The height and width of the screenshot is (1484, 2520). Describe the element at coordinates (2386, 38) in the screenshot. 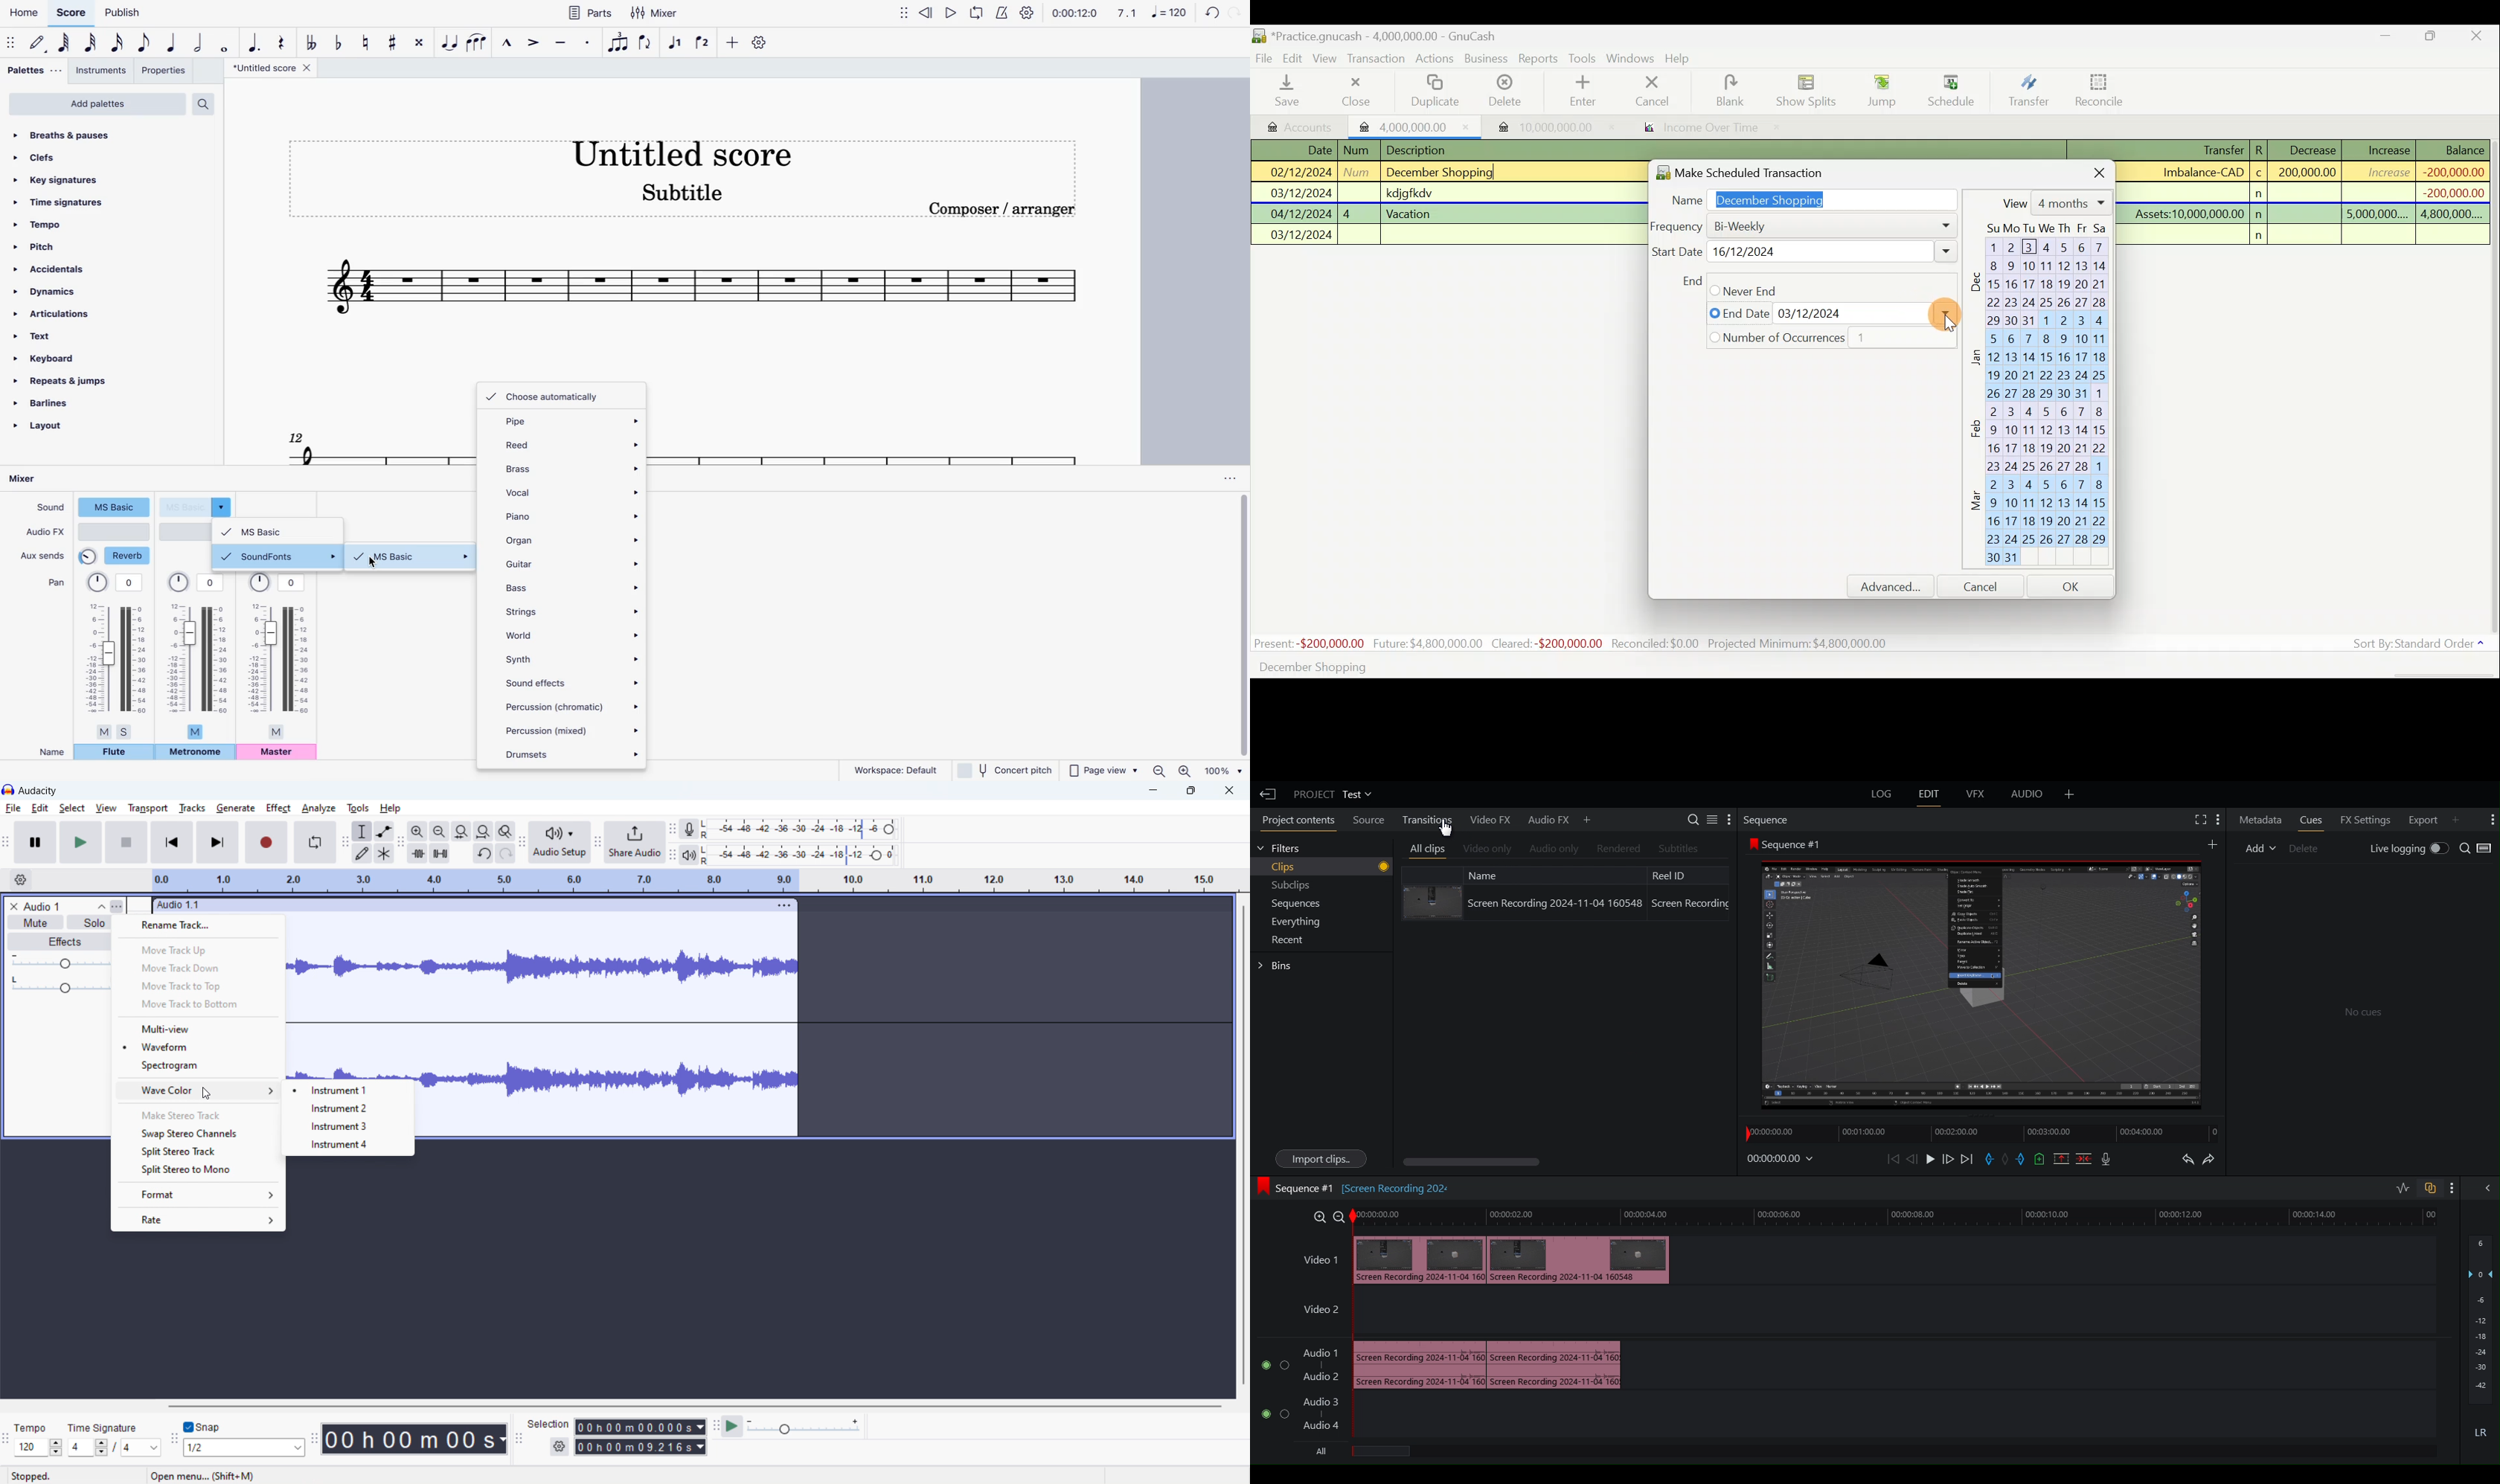

I see `Minimise` at that location.